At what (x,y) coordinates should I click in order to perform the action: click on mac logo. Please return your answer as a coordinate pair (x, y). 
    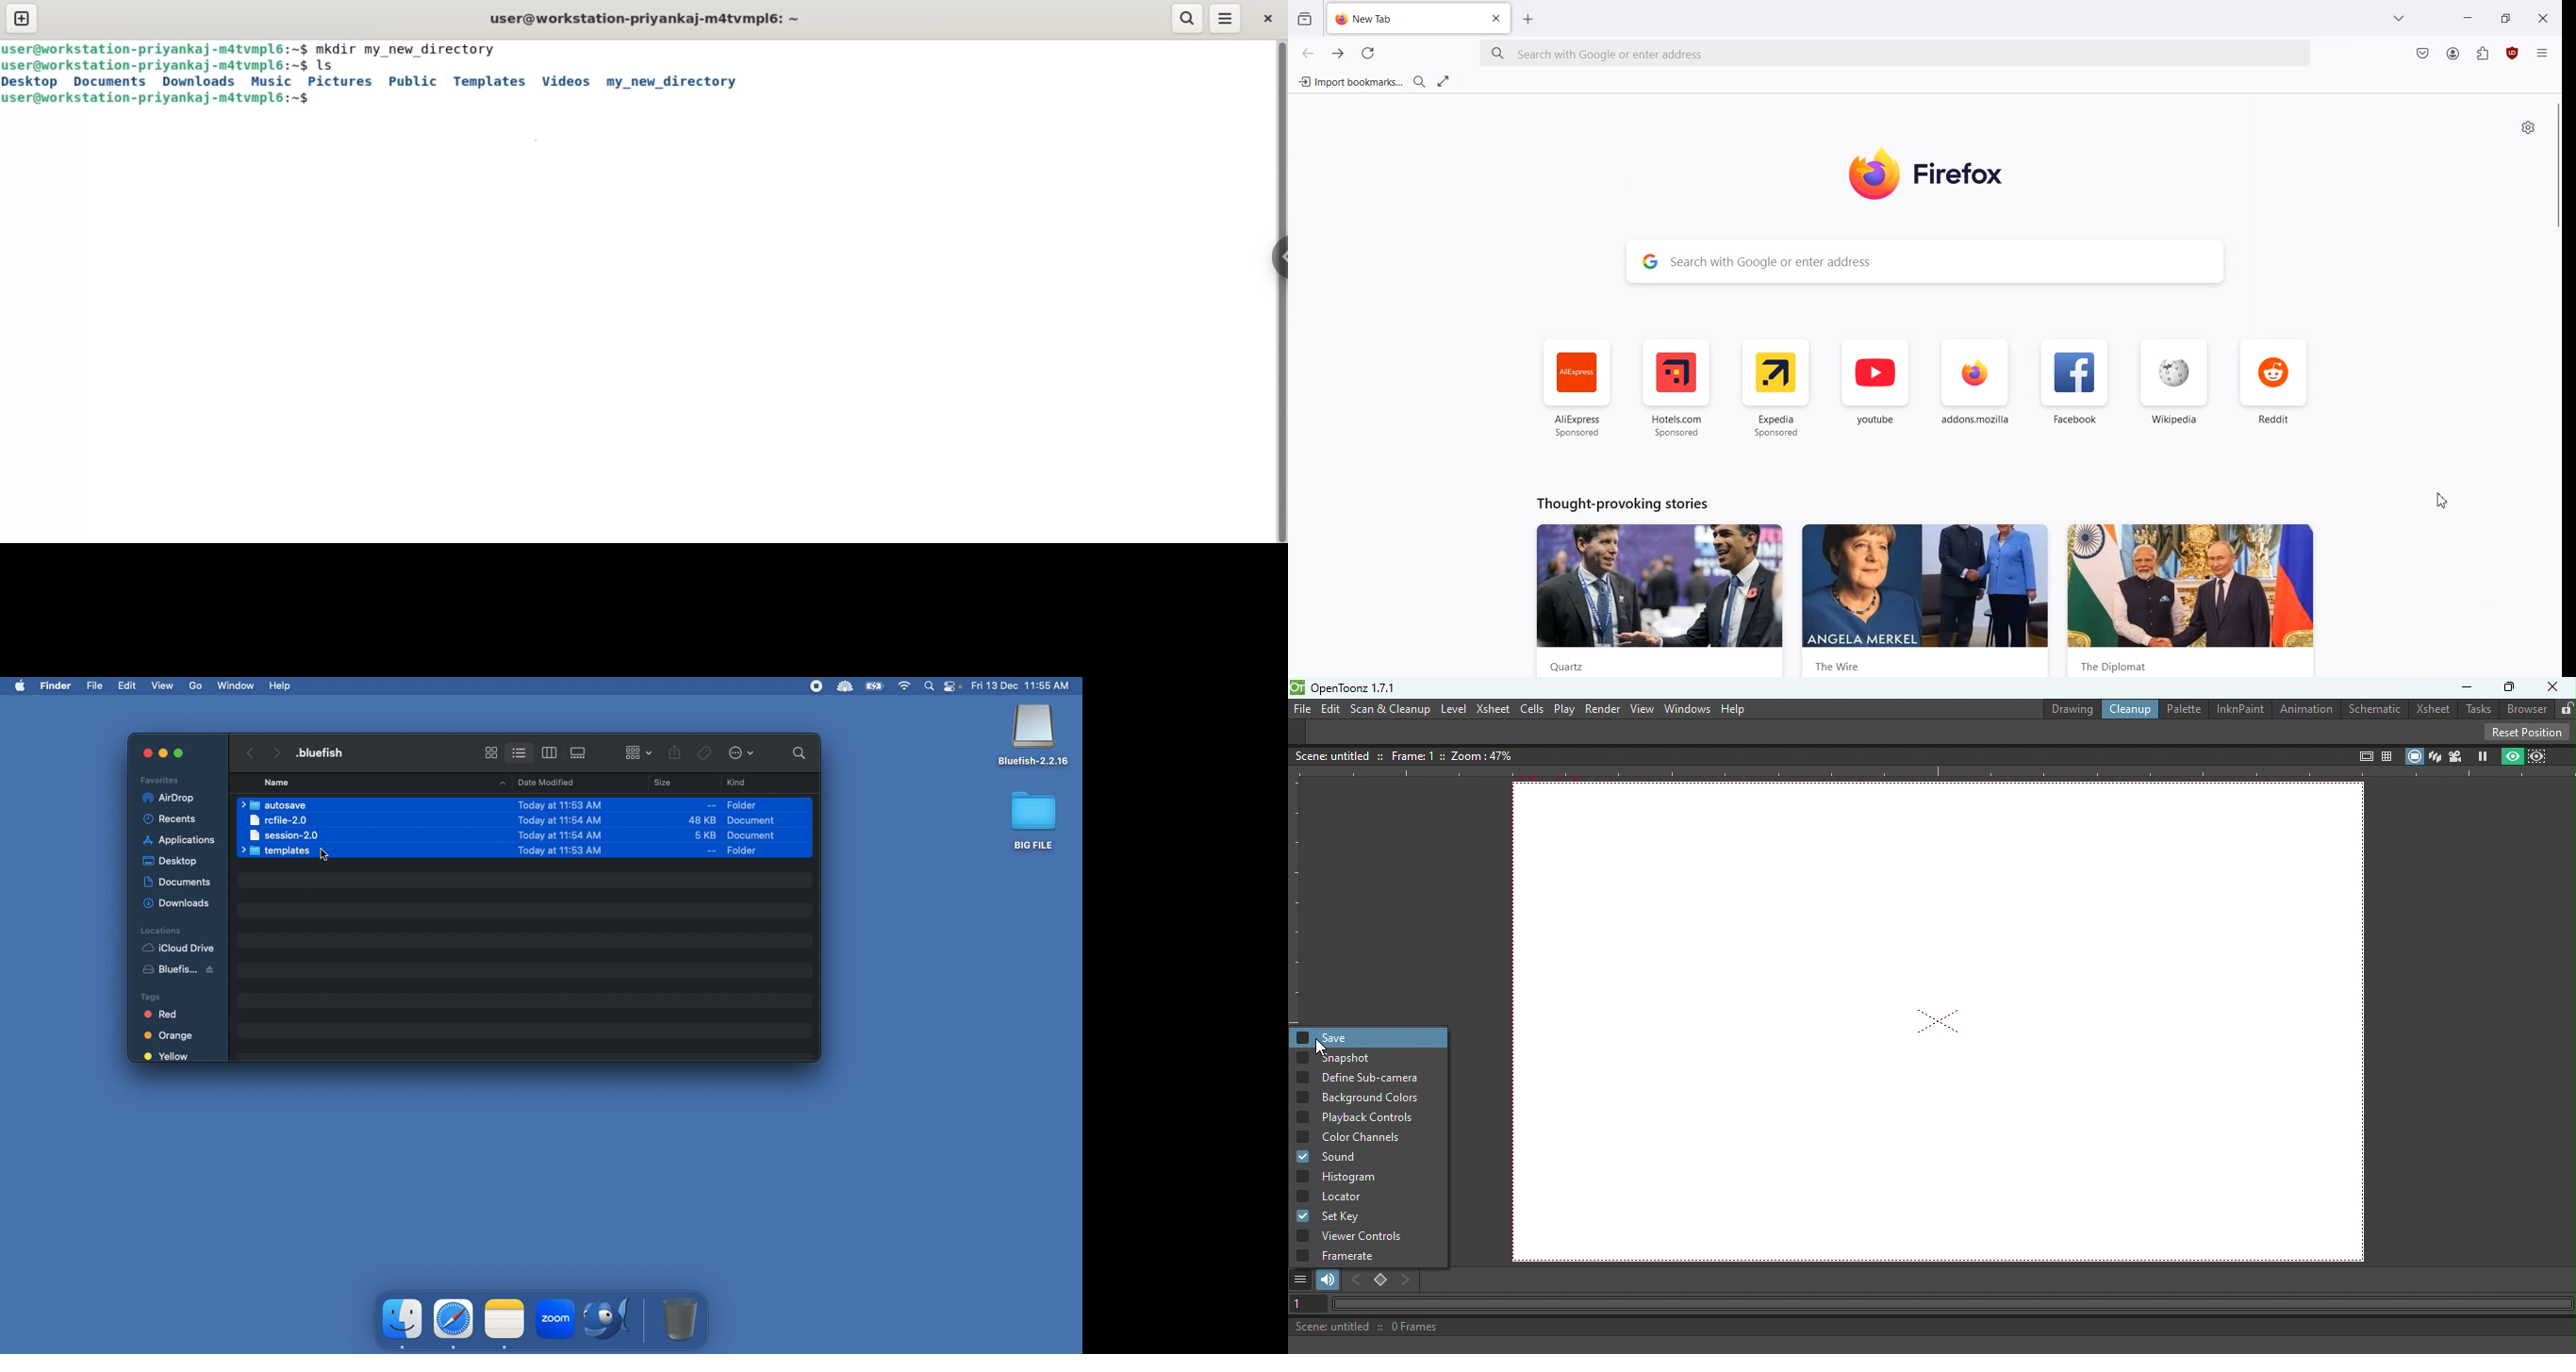
    Looking at the image, I should click on (20, 685).